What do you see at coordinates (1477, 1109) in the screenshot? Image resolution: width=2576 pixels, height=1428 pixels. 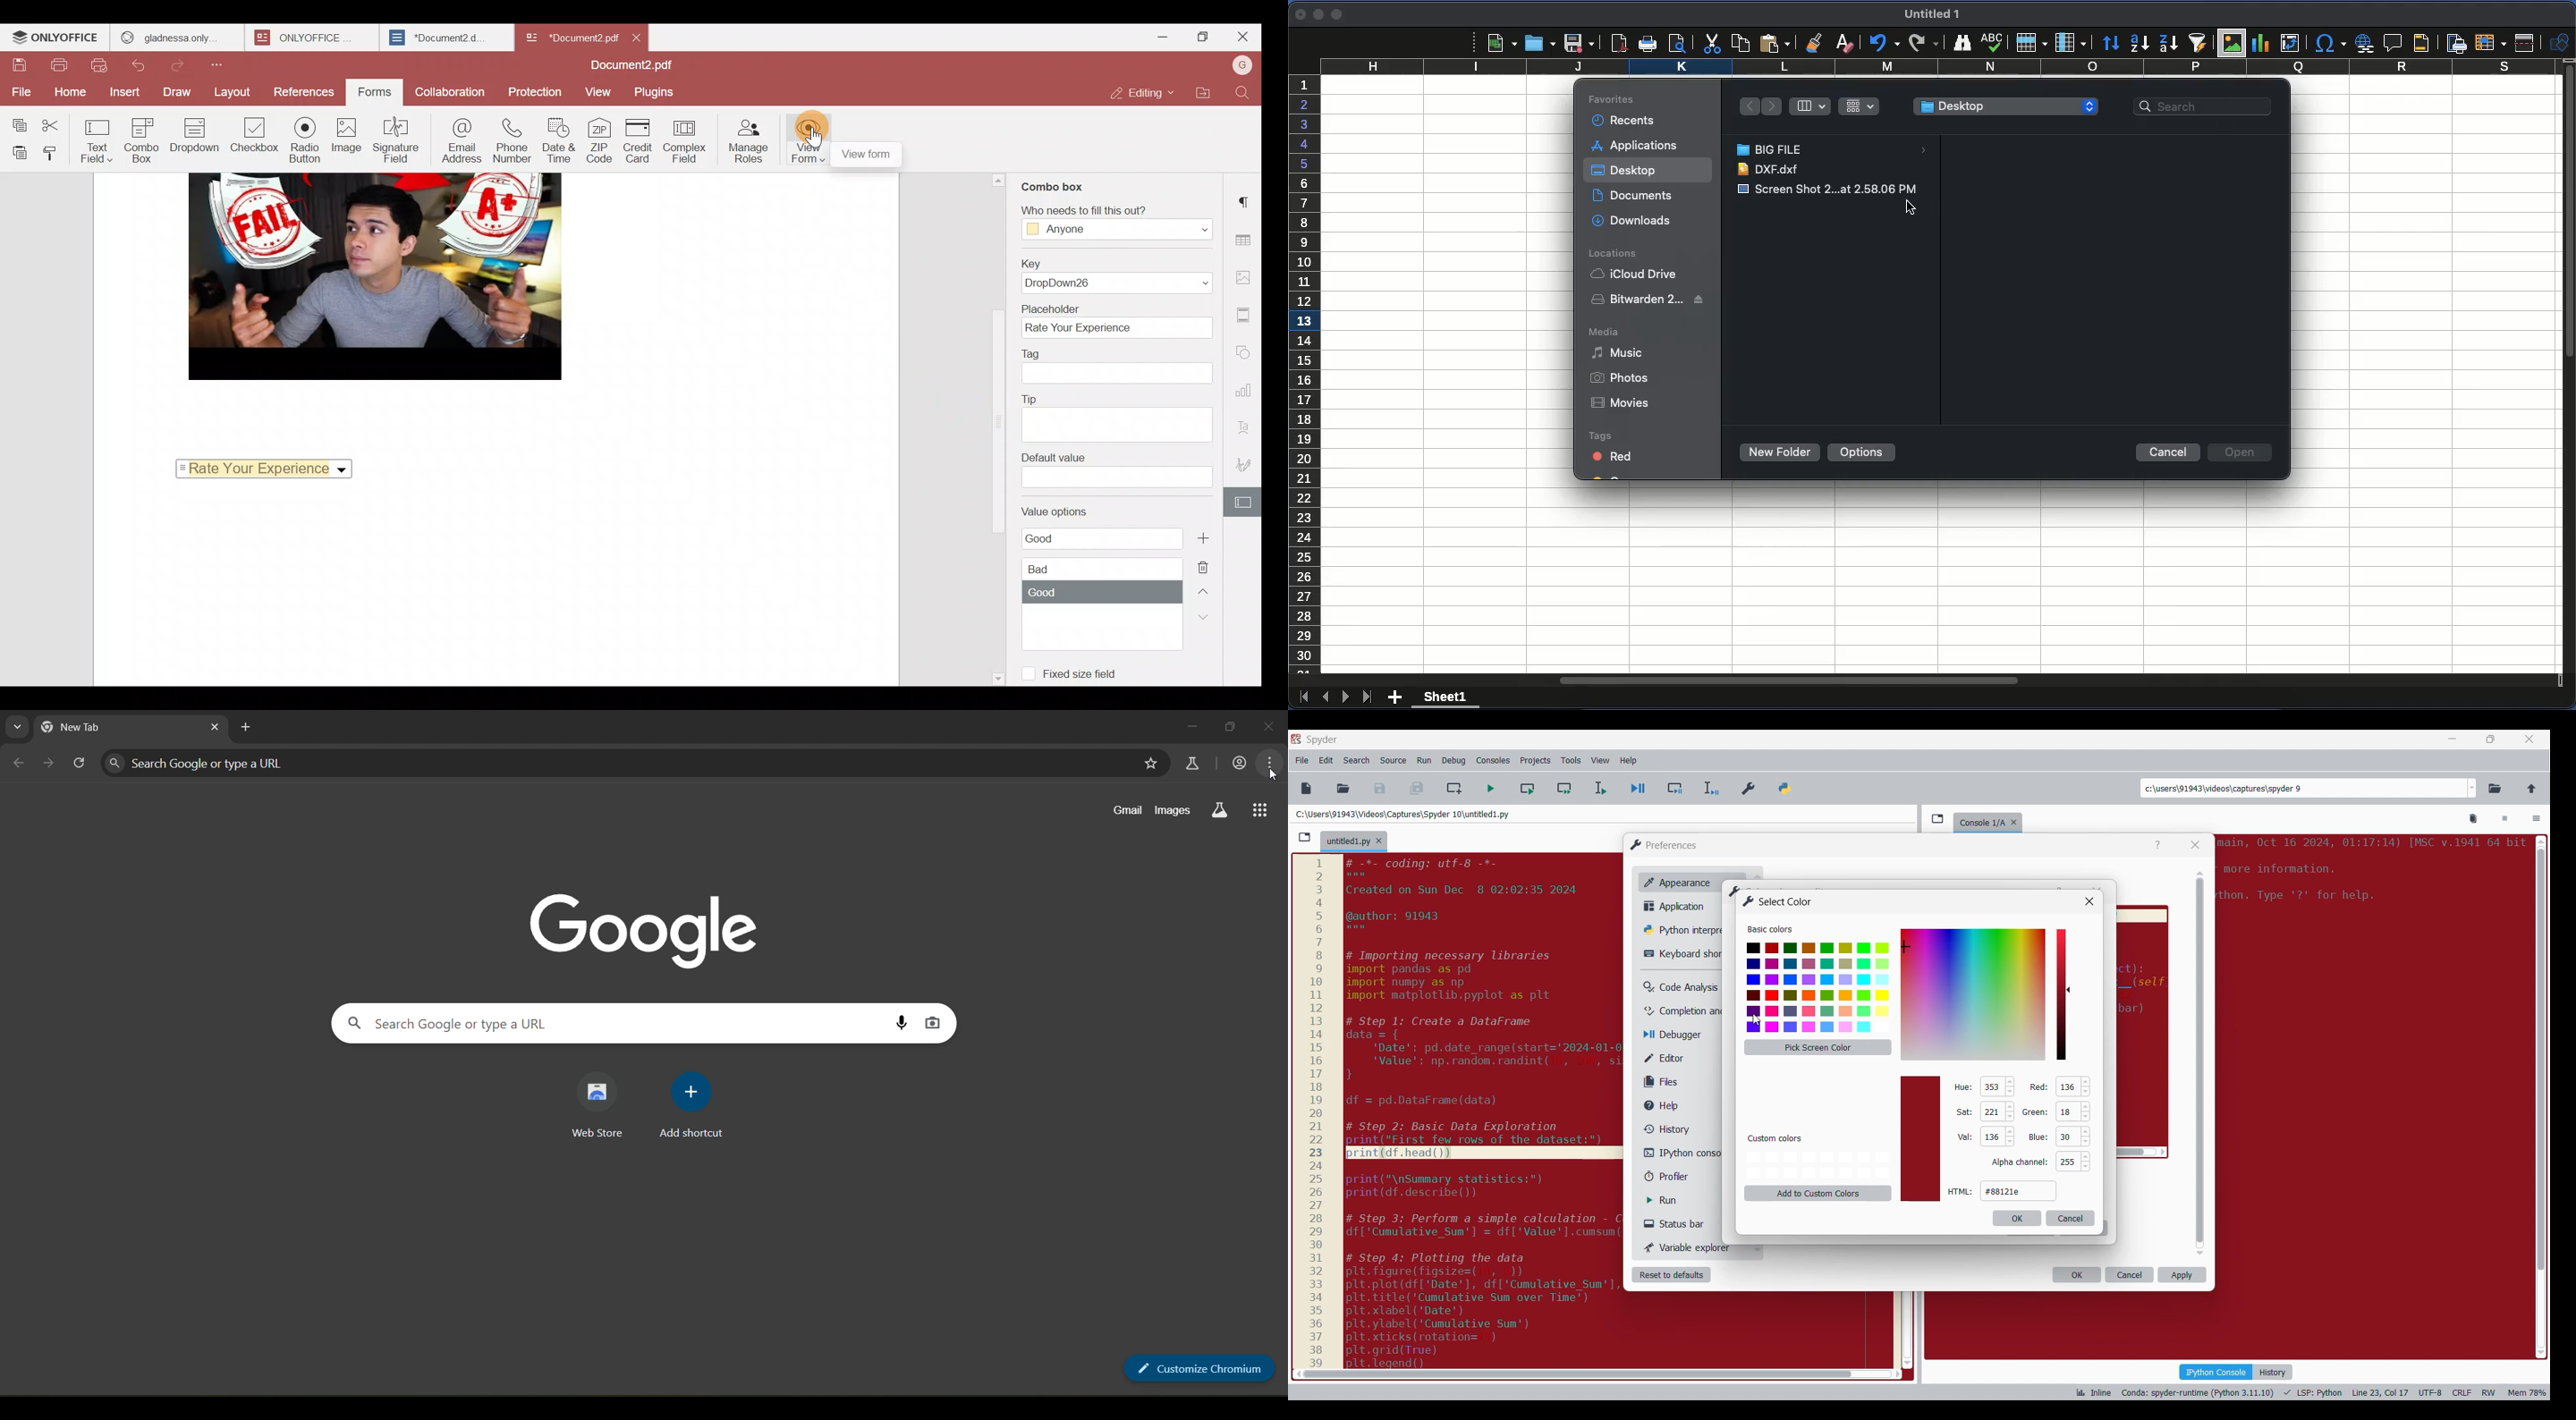 I see `code` at bounding box center [1477, 1109].